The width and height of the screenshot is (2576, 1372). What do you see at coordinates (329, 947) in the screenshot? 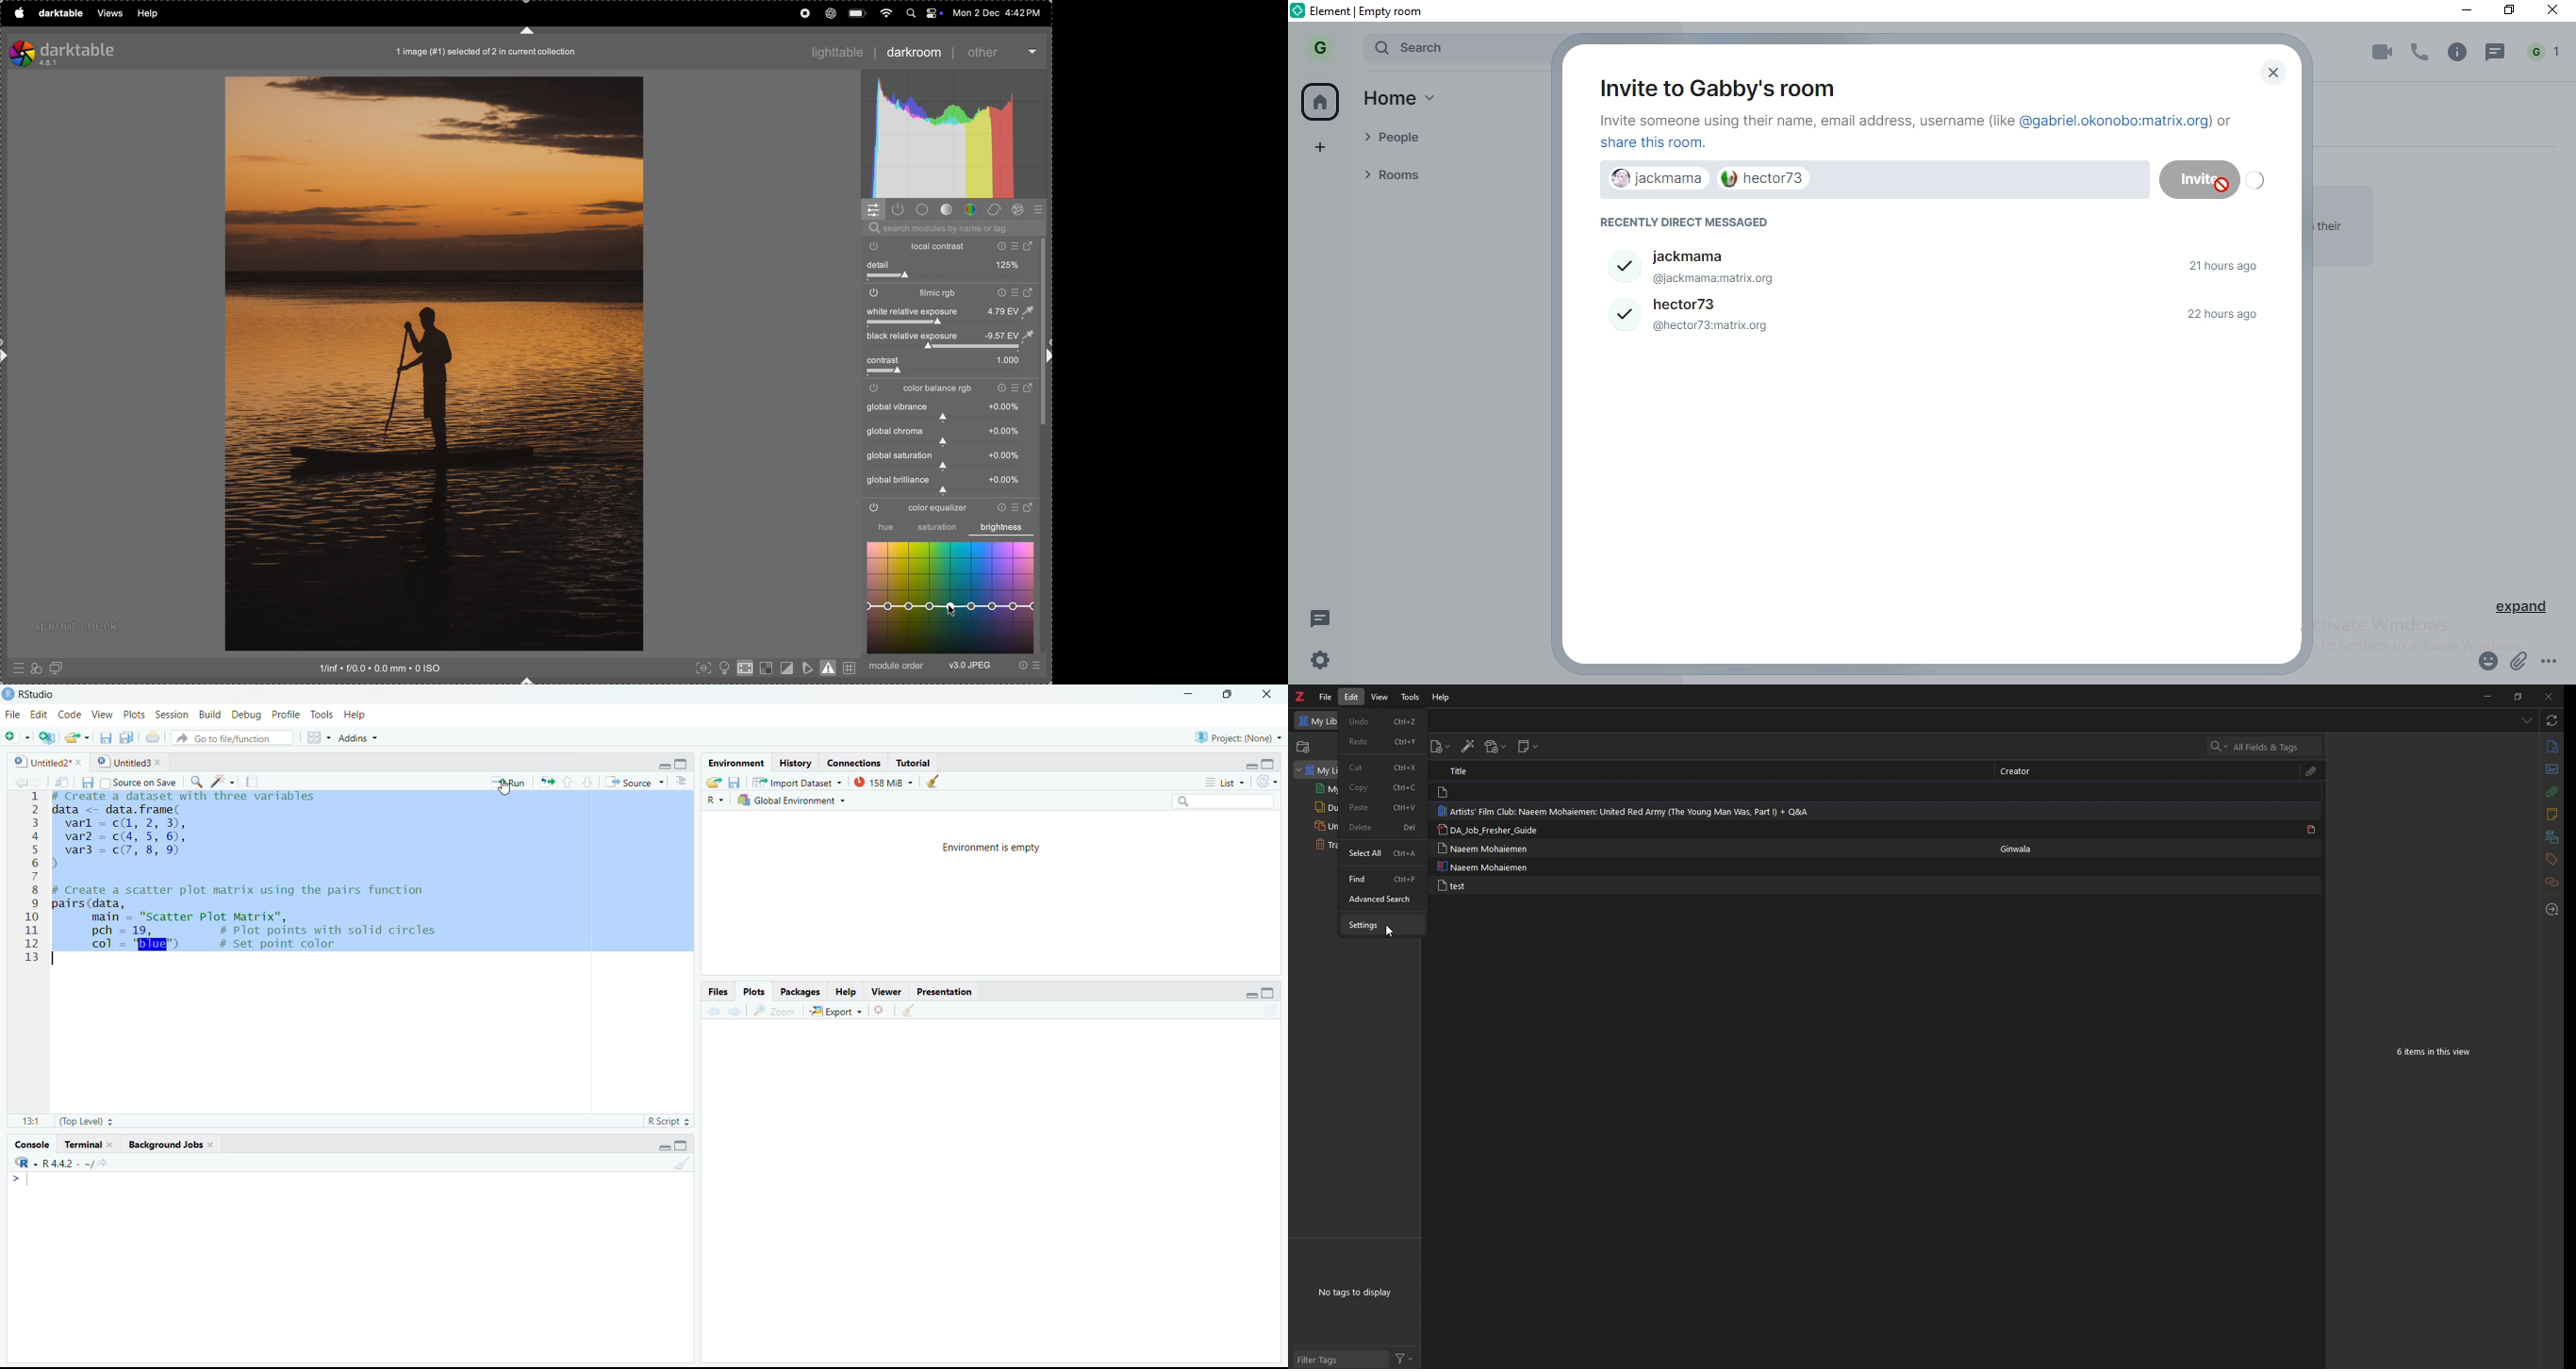
I see `2 data <- data.frame(

3 varl = c(1, 2, 3),

4 var2 = c(4, 5, 6),

5 var3 = c(7, 8, 9)

6 )

7

8 # Create a scatter plot matrix using the pairs function
9 pairs(data,

10 main = "Scatter Plot Matrix",

11 pch = 19, # Plot points with solid circles
12 col = "AME" # Set point color

13 |` at bounding box center [329, 947].